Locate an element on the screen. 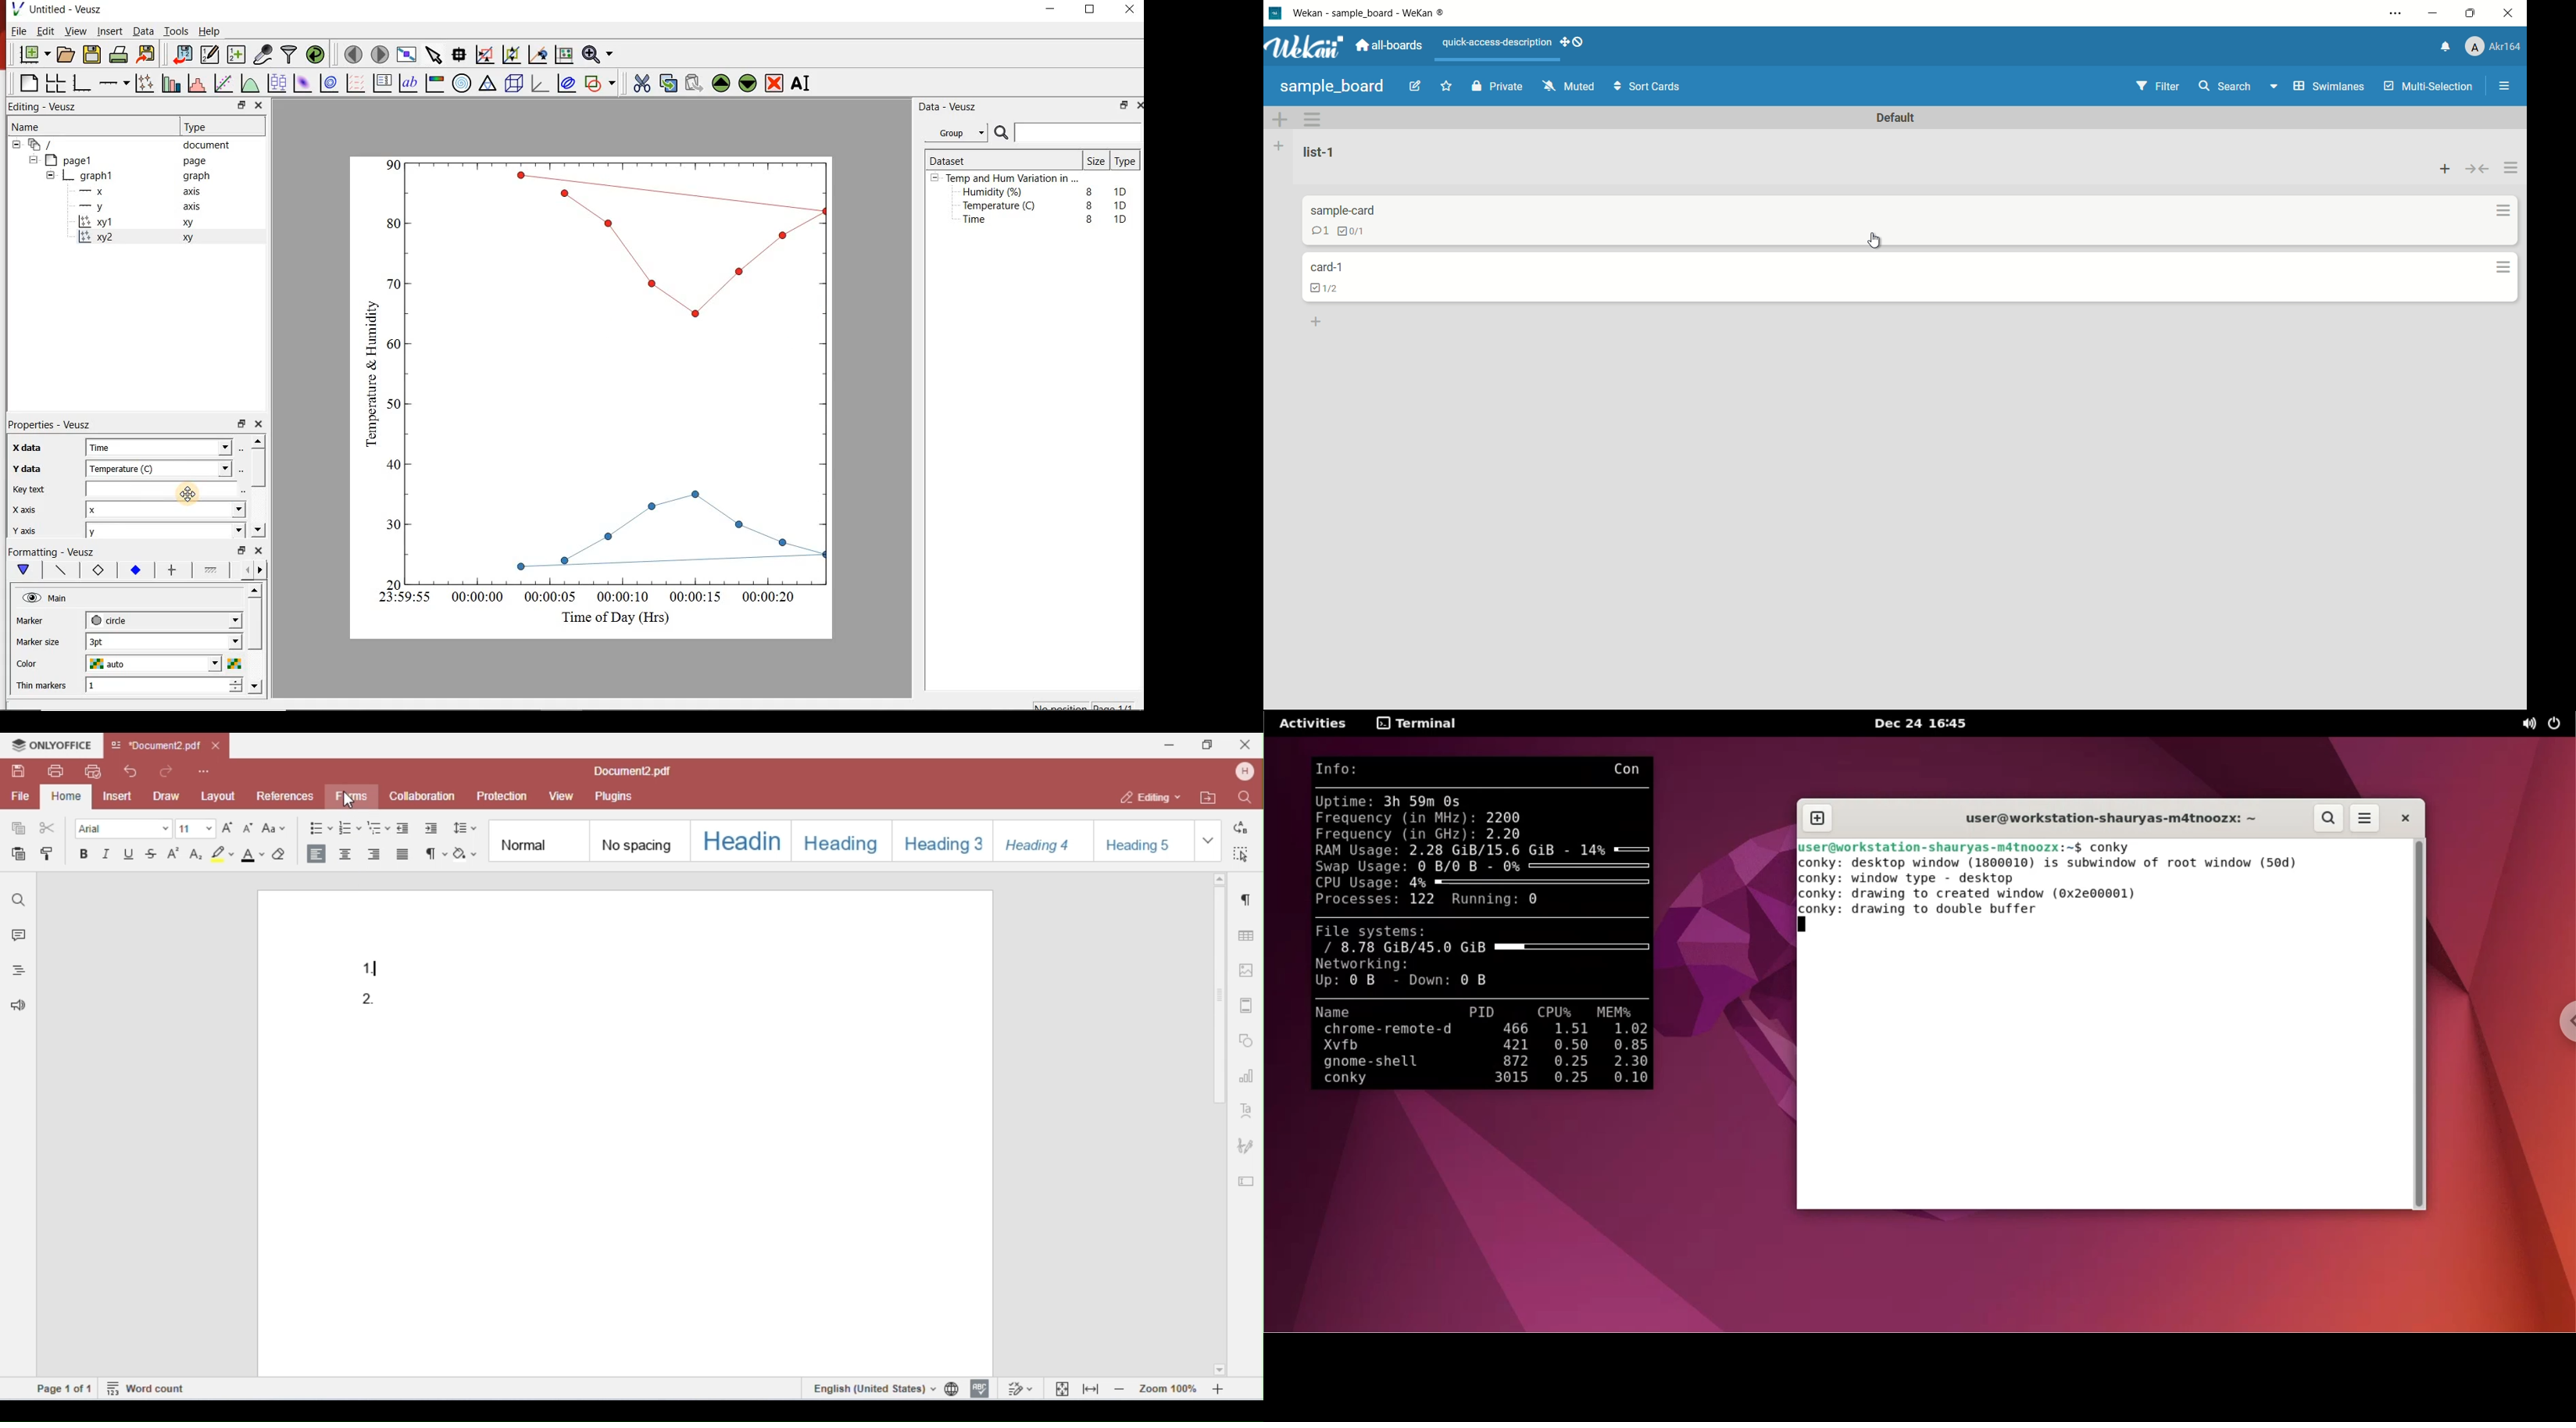 Image resolution: width=2576 pixels, height=1428 pixels. click to recenter graph axes is located at coordinates (538, 54).